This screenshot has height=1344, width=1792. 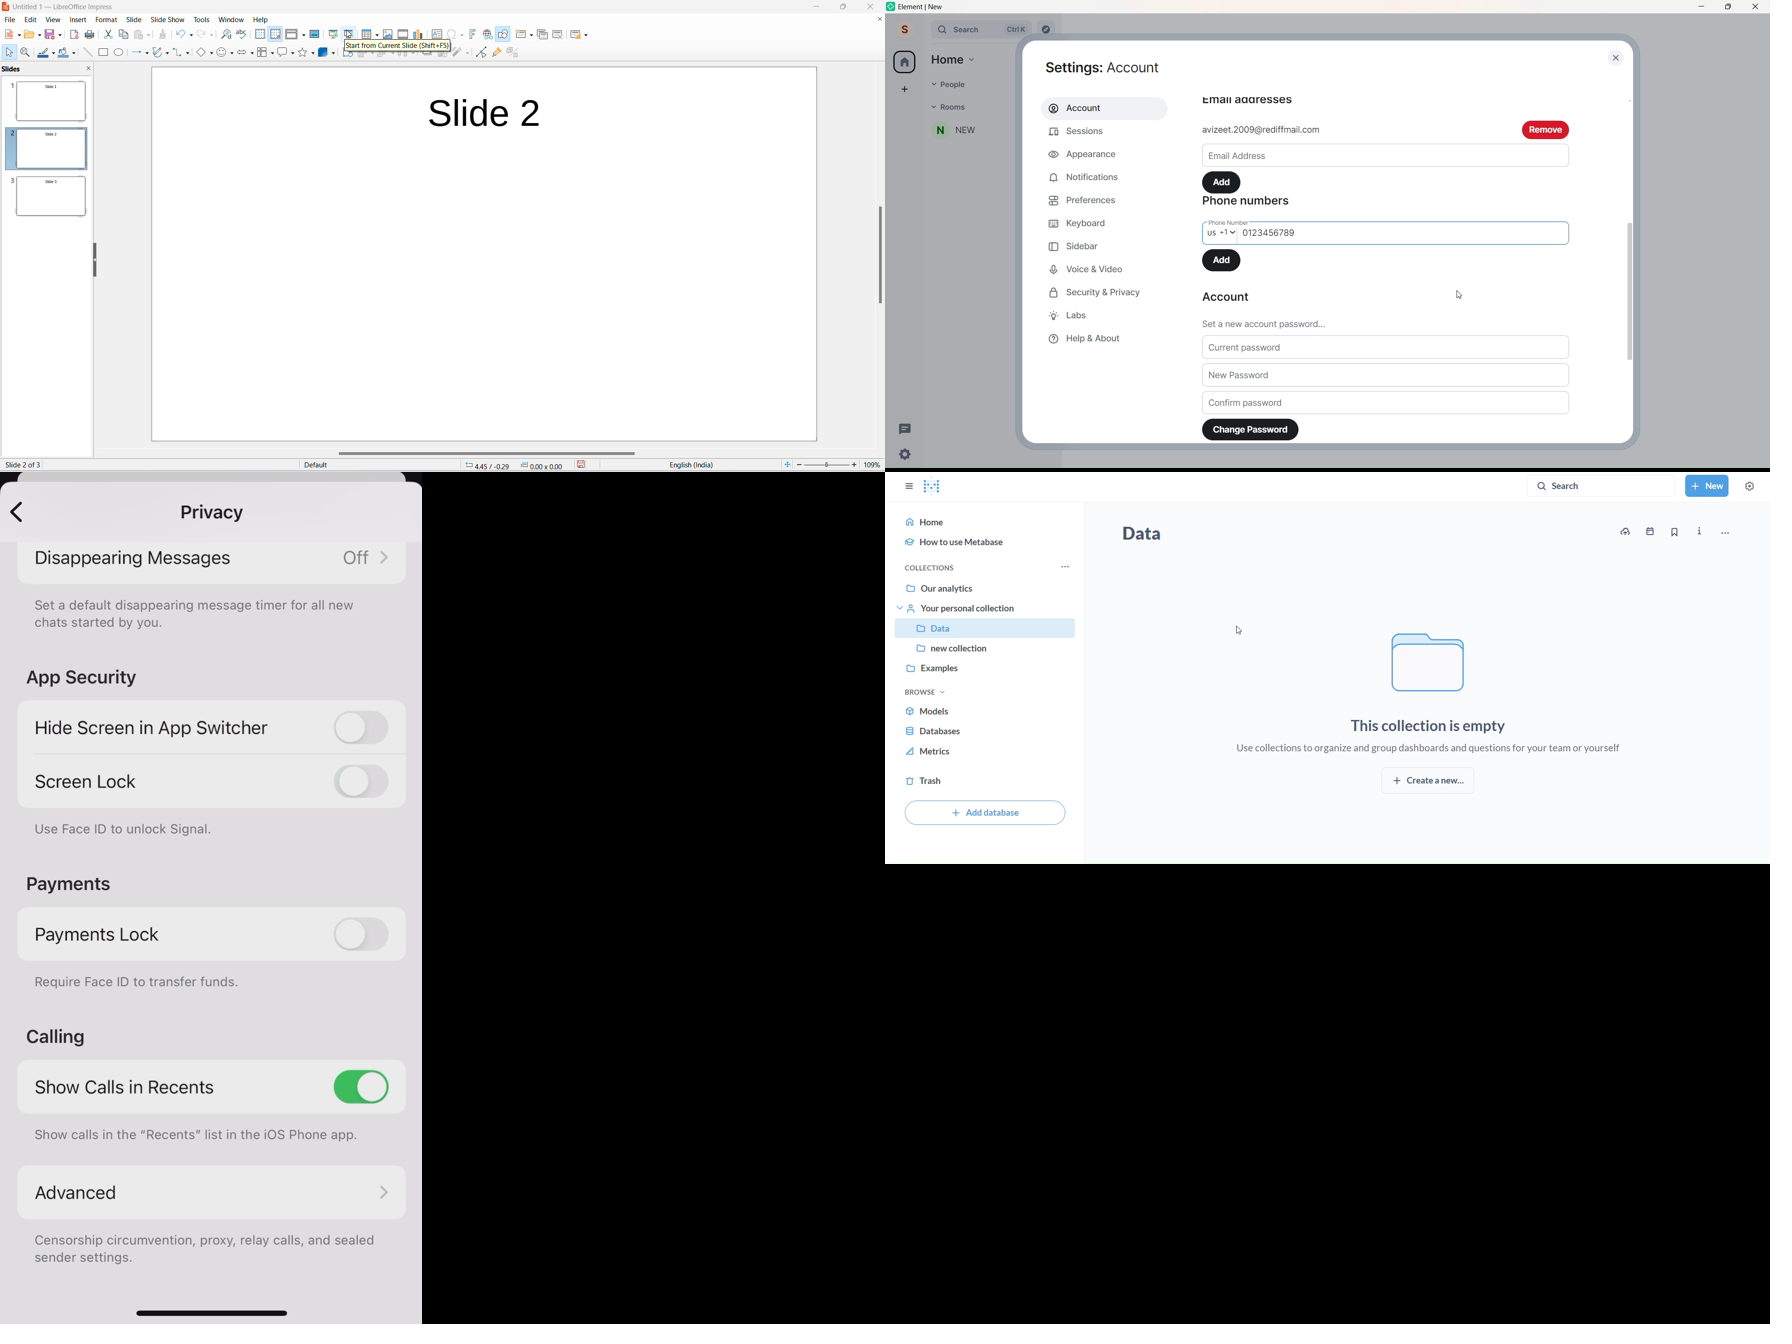 I want to click on vertical scrollbar, so click(x=876, y=257).